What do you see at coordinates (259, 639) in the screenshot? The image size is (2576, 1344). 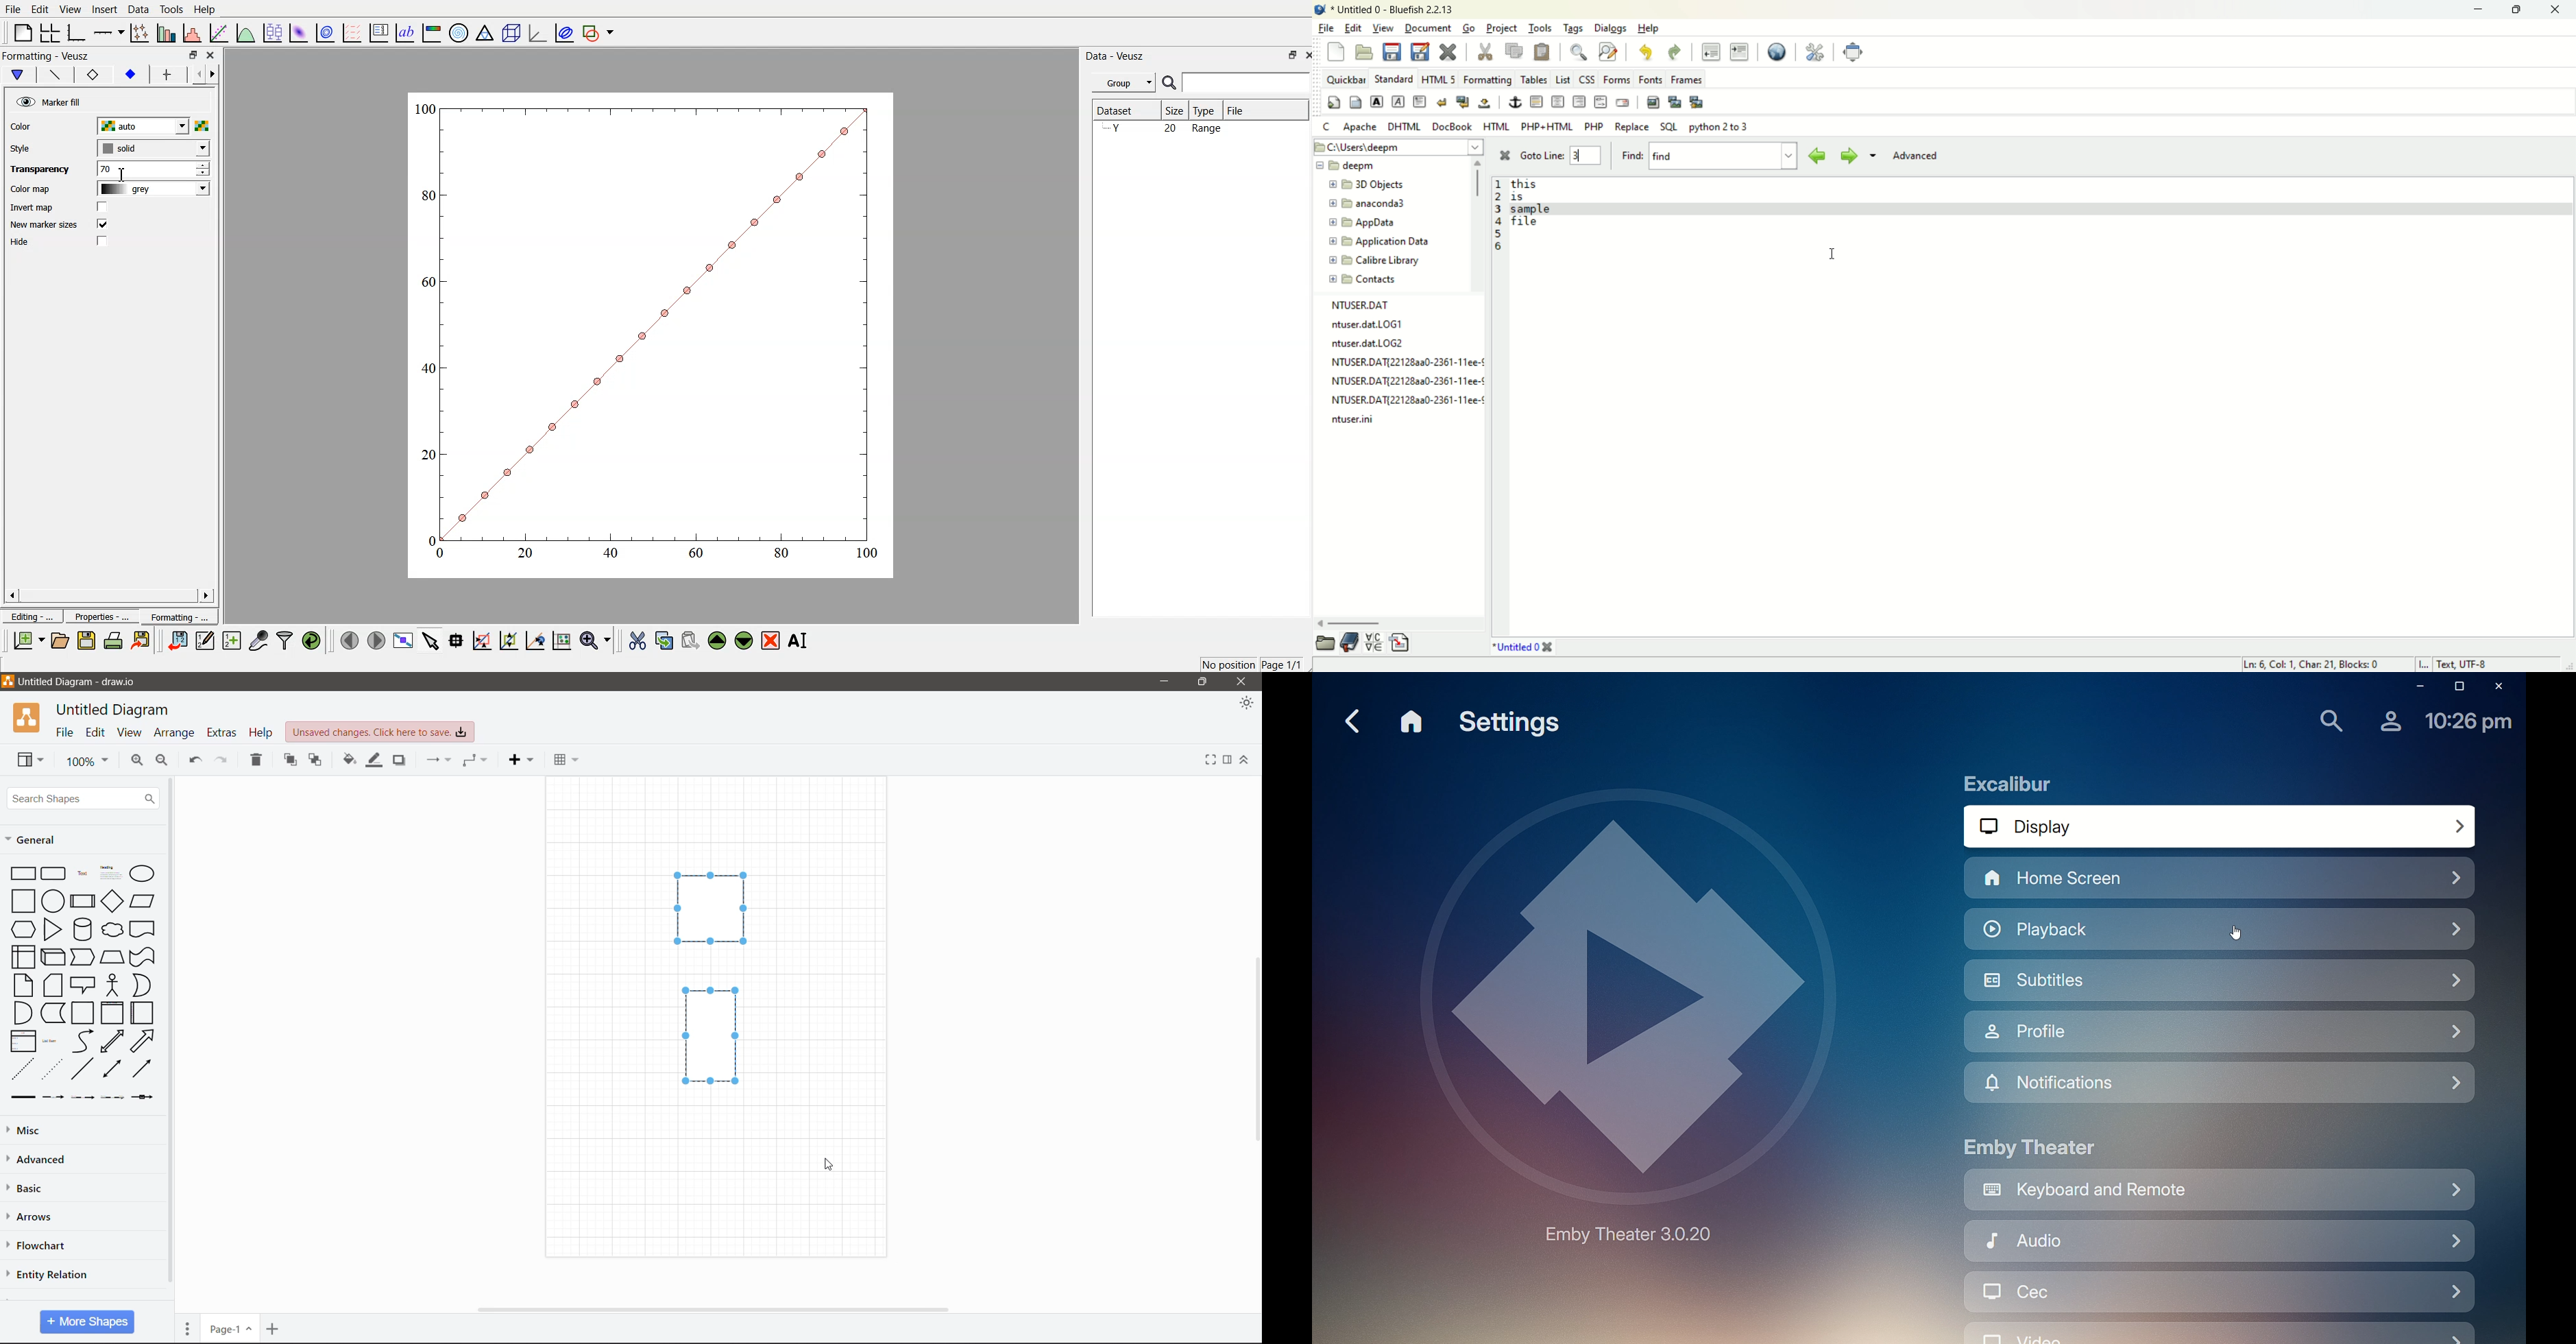 I see `Capture remote data` at bounding box center [259, 639].